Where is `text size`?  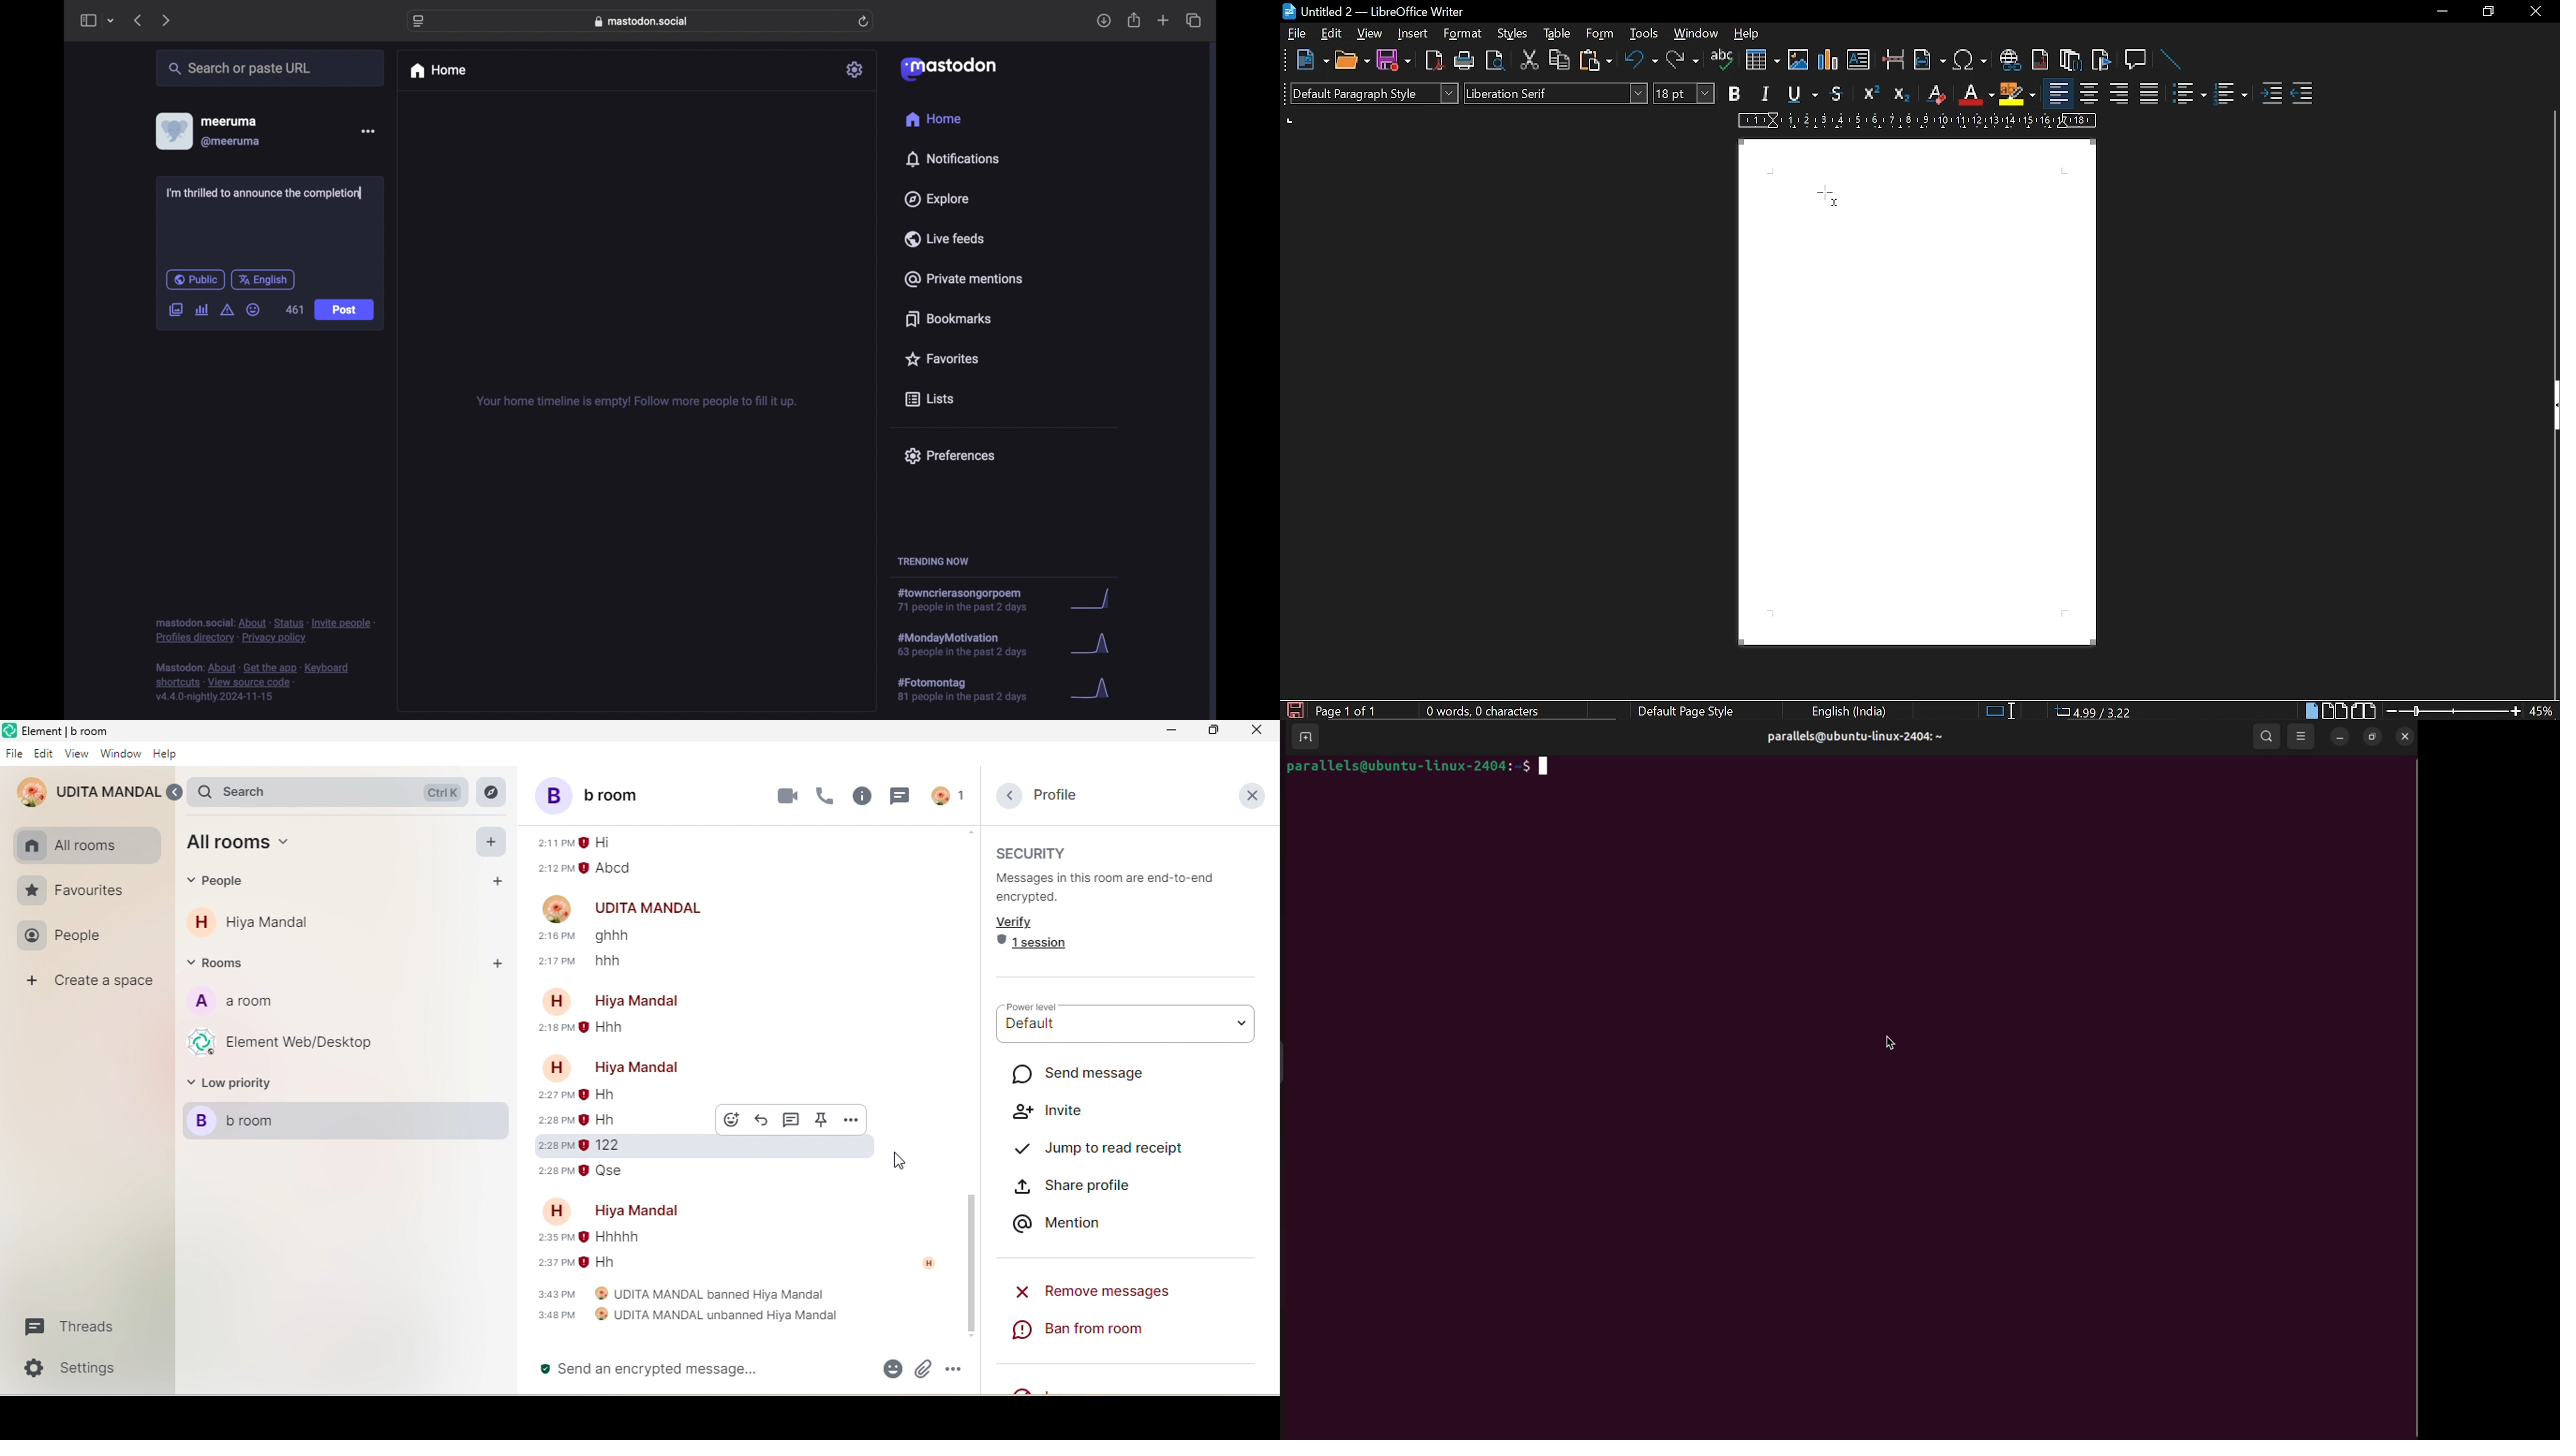 text size is located at coordinates (1684, 94).